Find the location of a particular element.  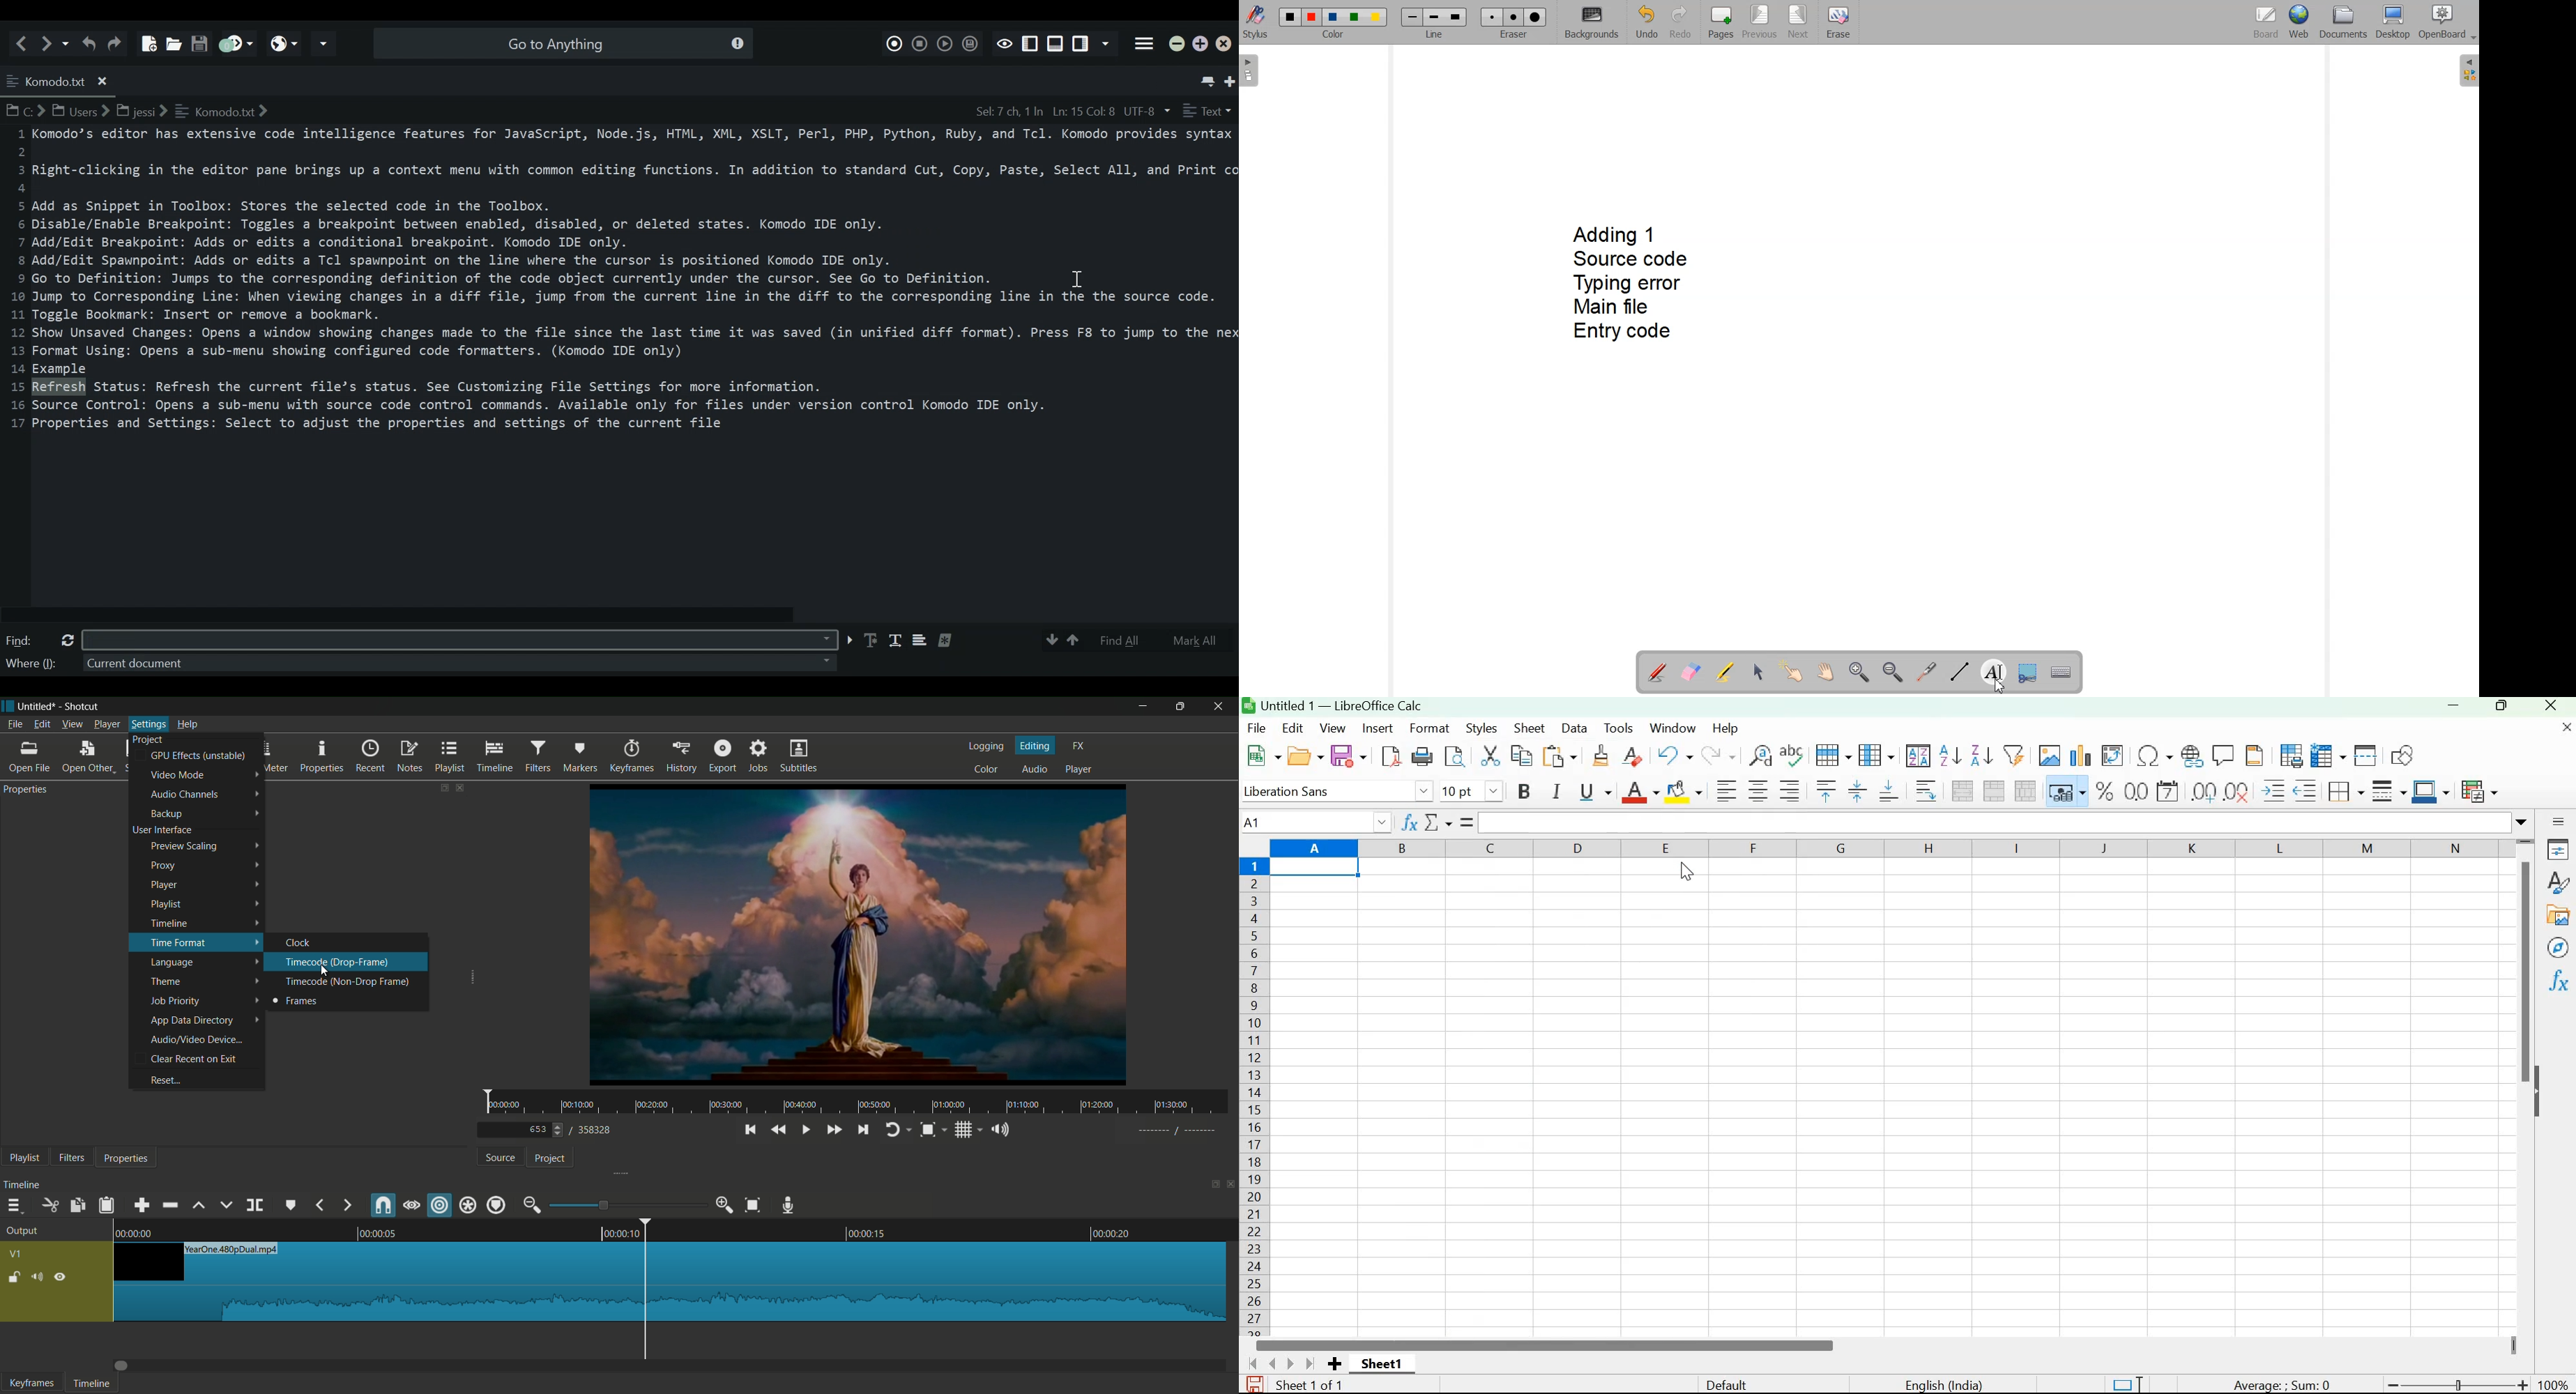

quickly play forward is located at coordinates (835, 1130).